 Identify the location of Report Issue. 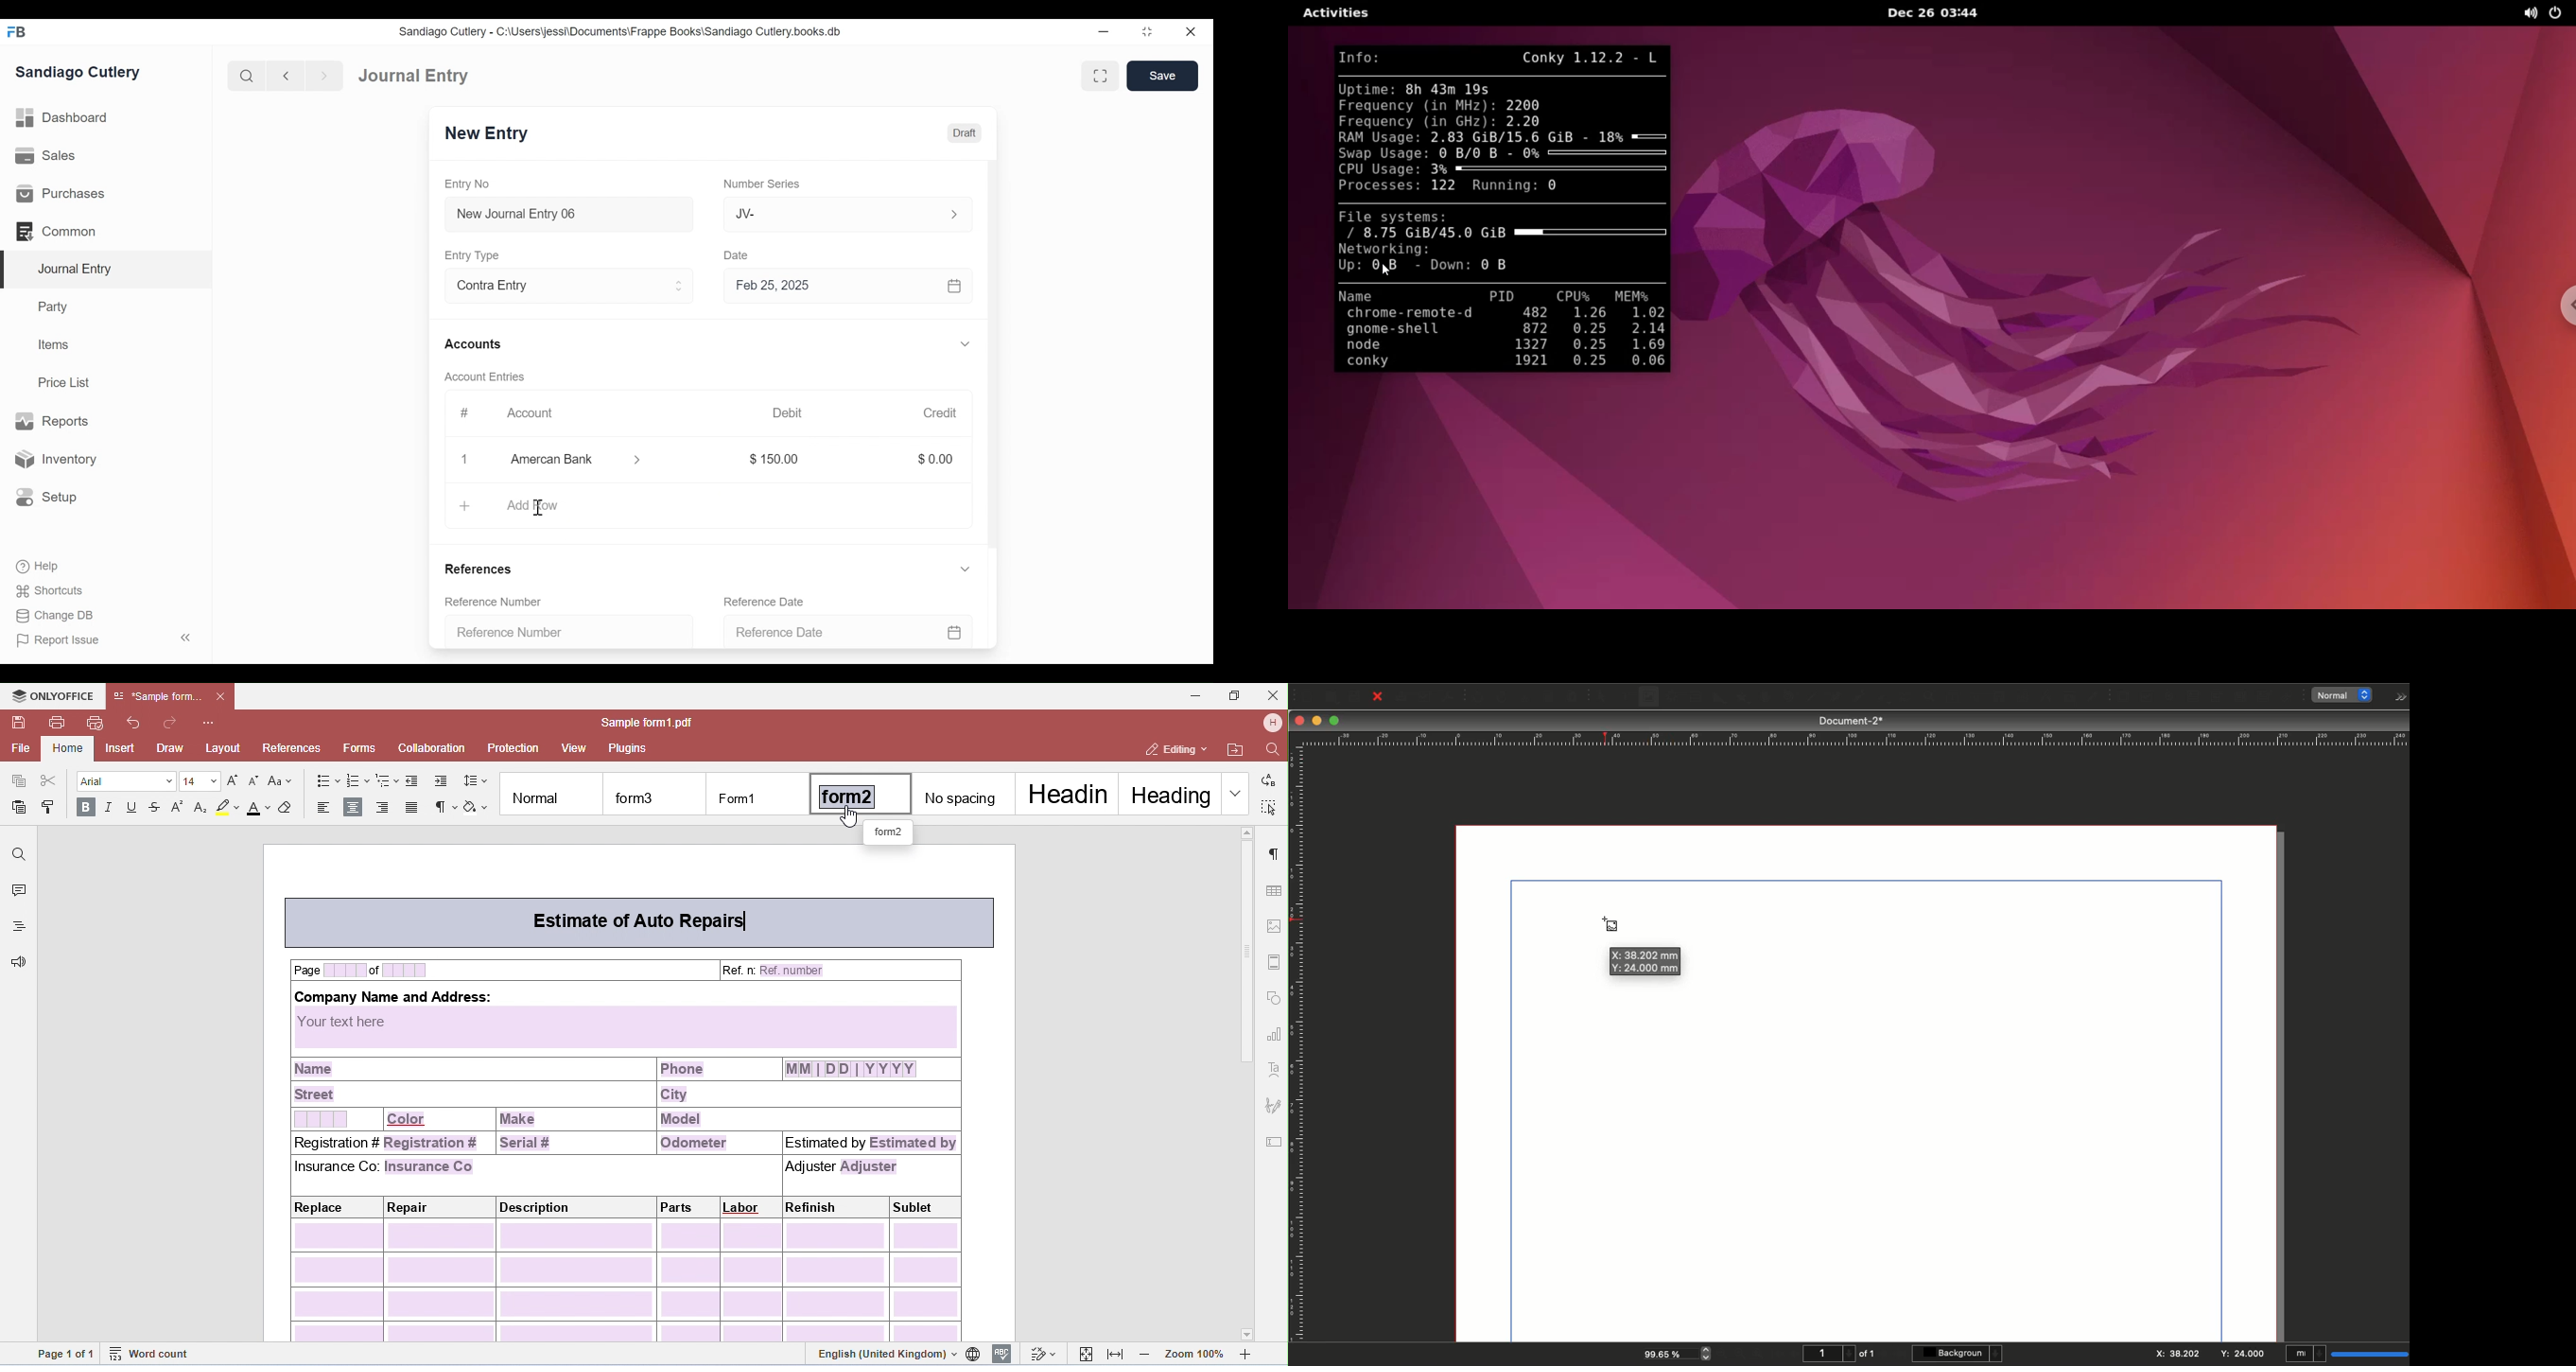
(106, 639).